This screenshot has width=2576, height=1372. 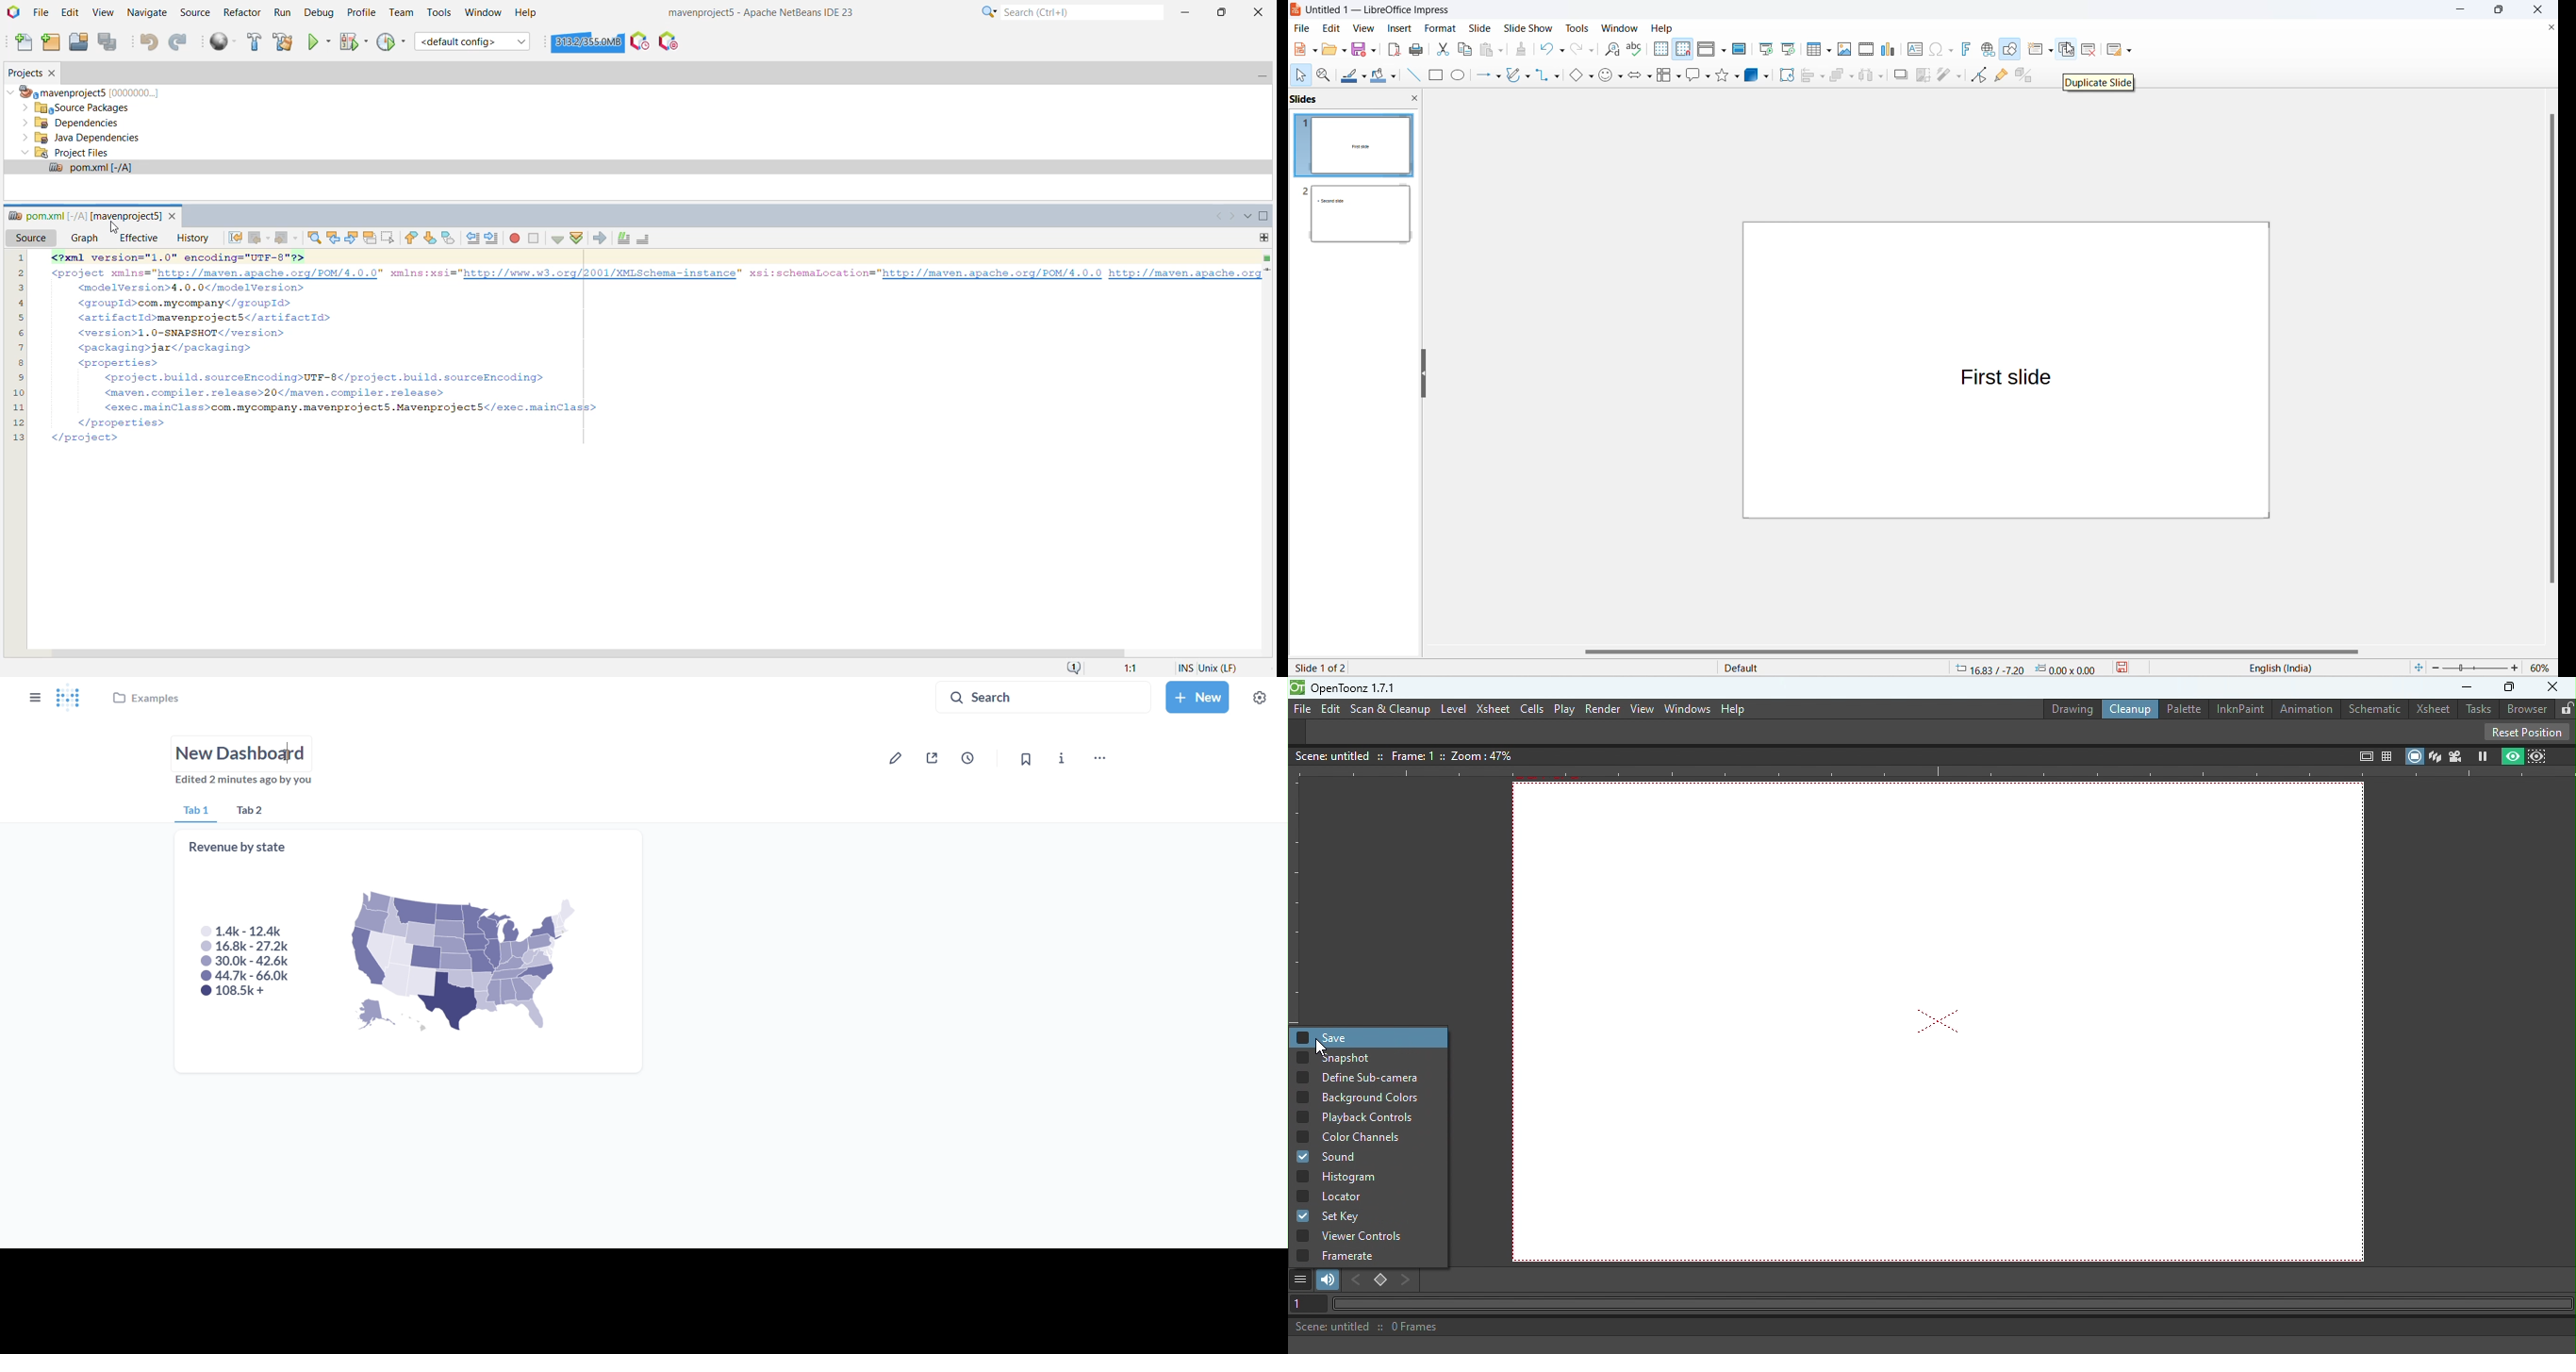 I want to click on slides and close slide icon, so click(x=1358, y=100).